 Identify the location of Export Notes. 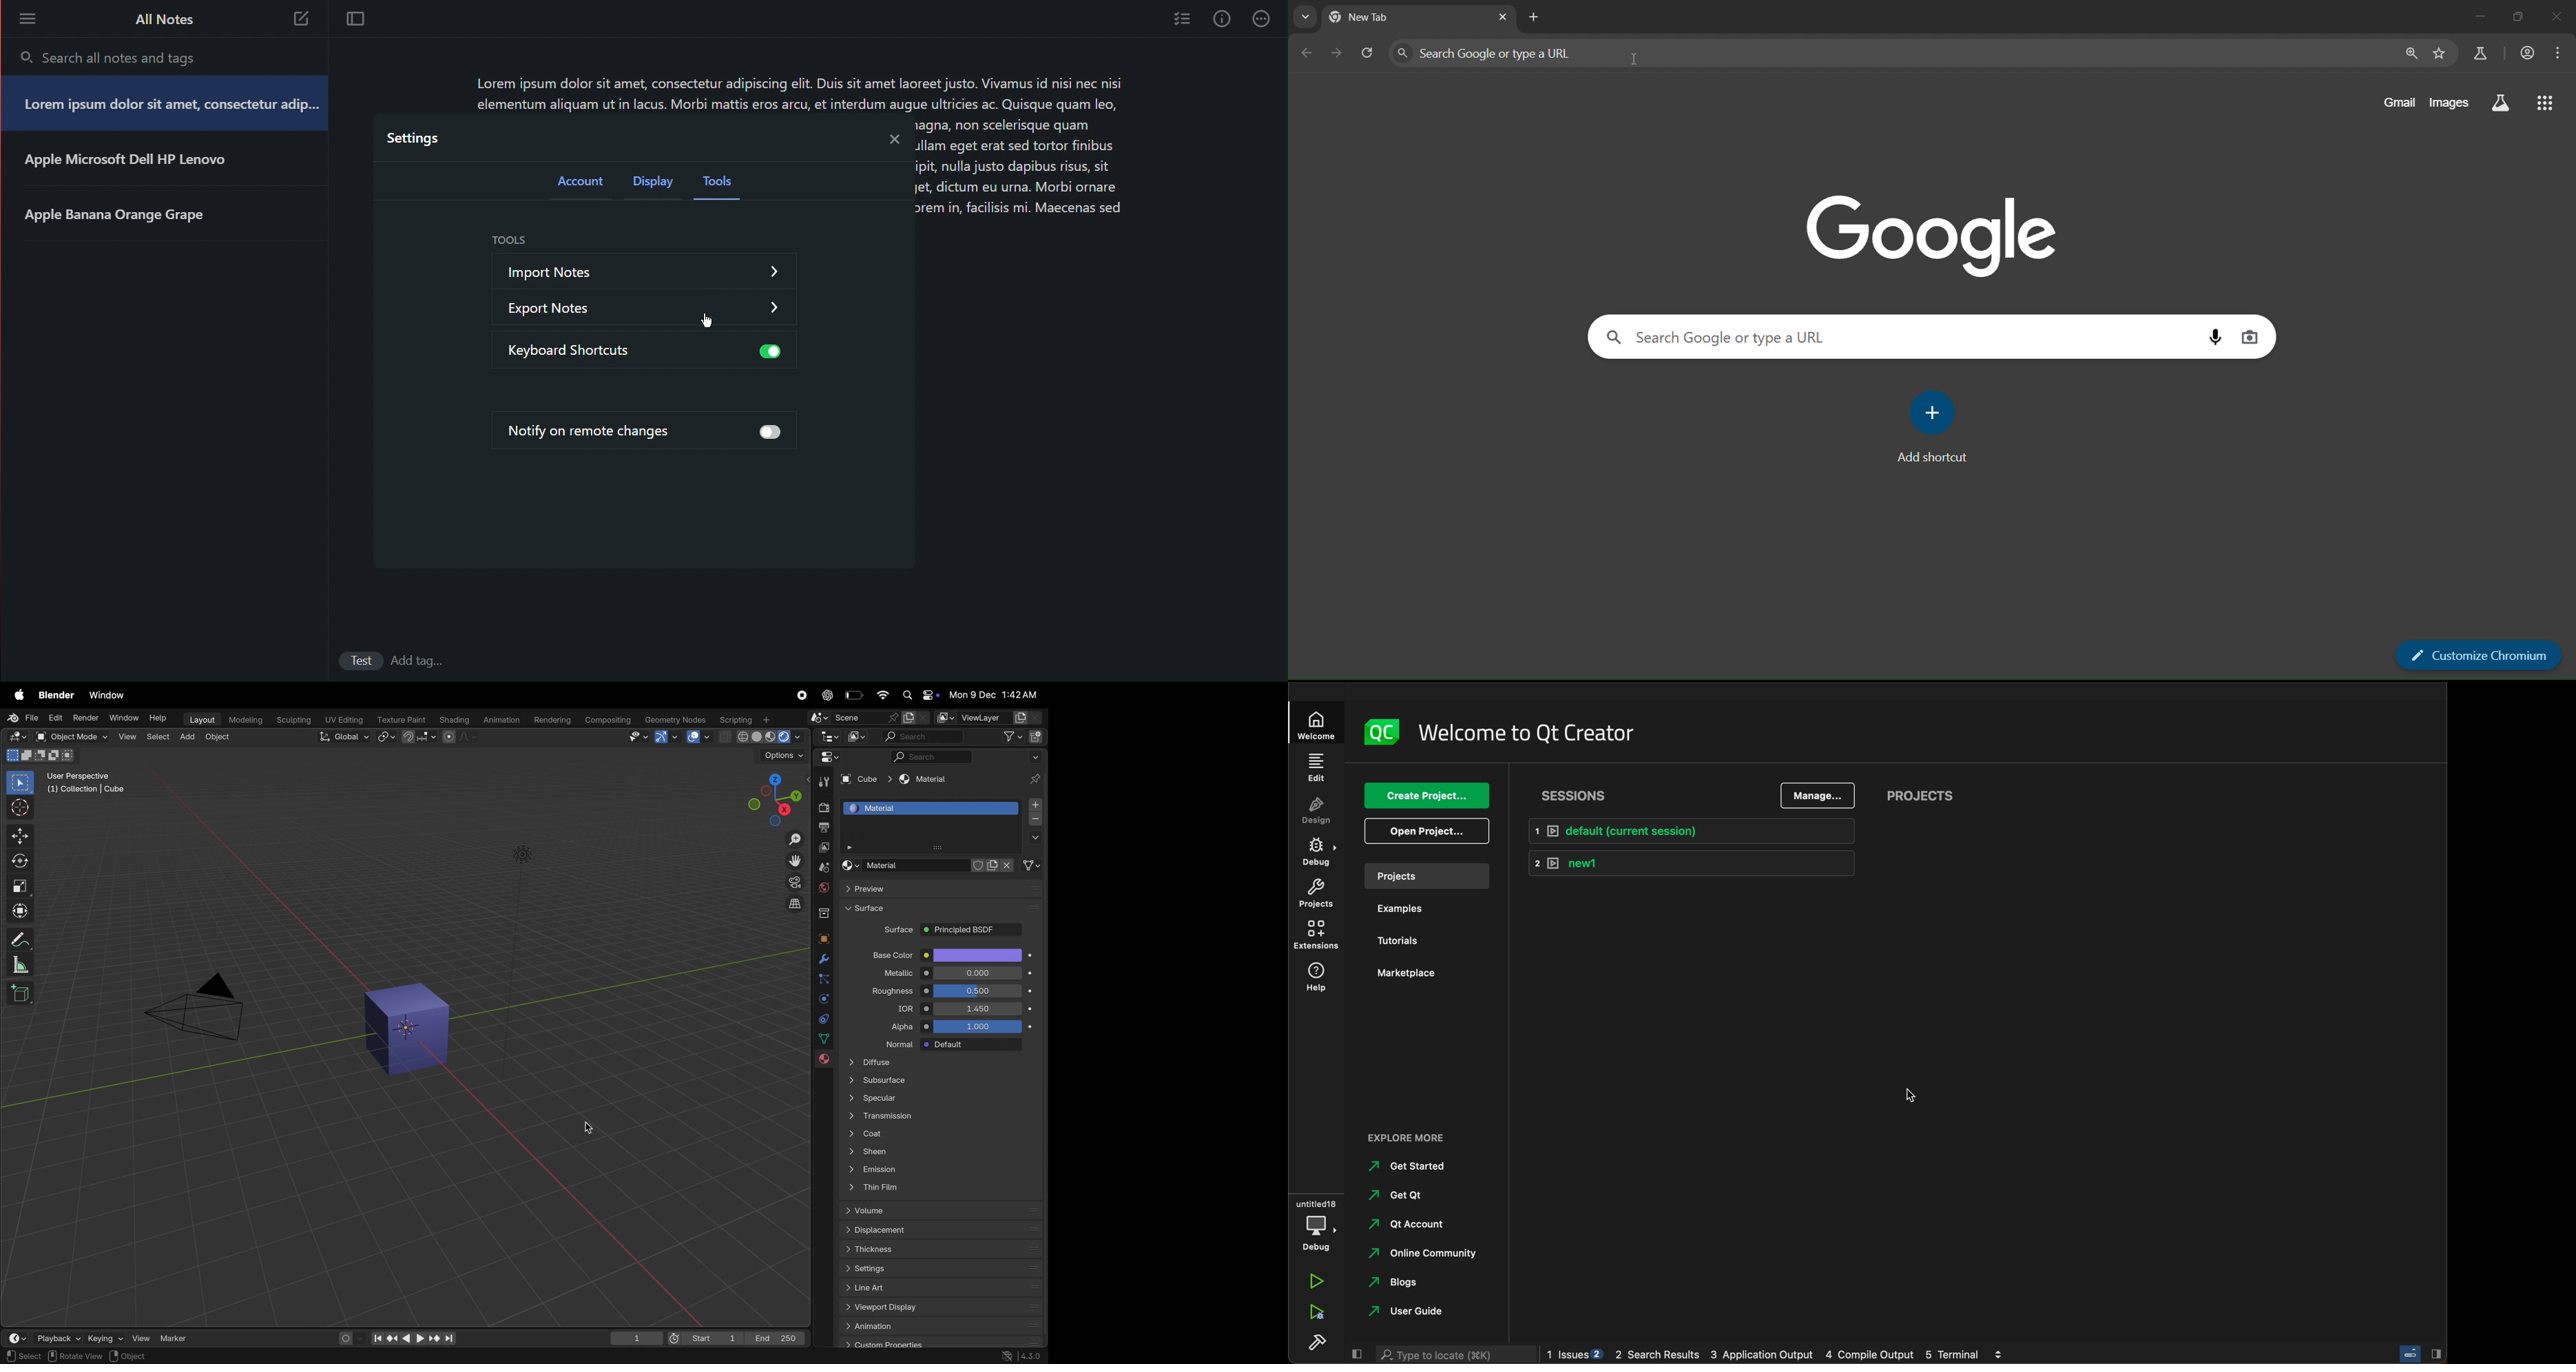
(589, 305).